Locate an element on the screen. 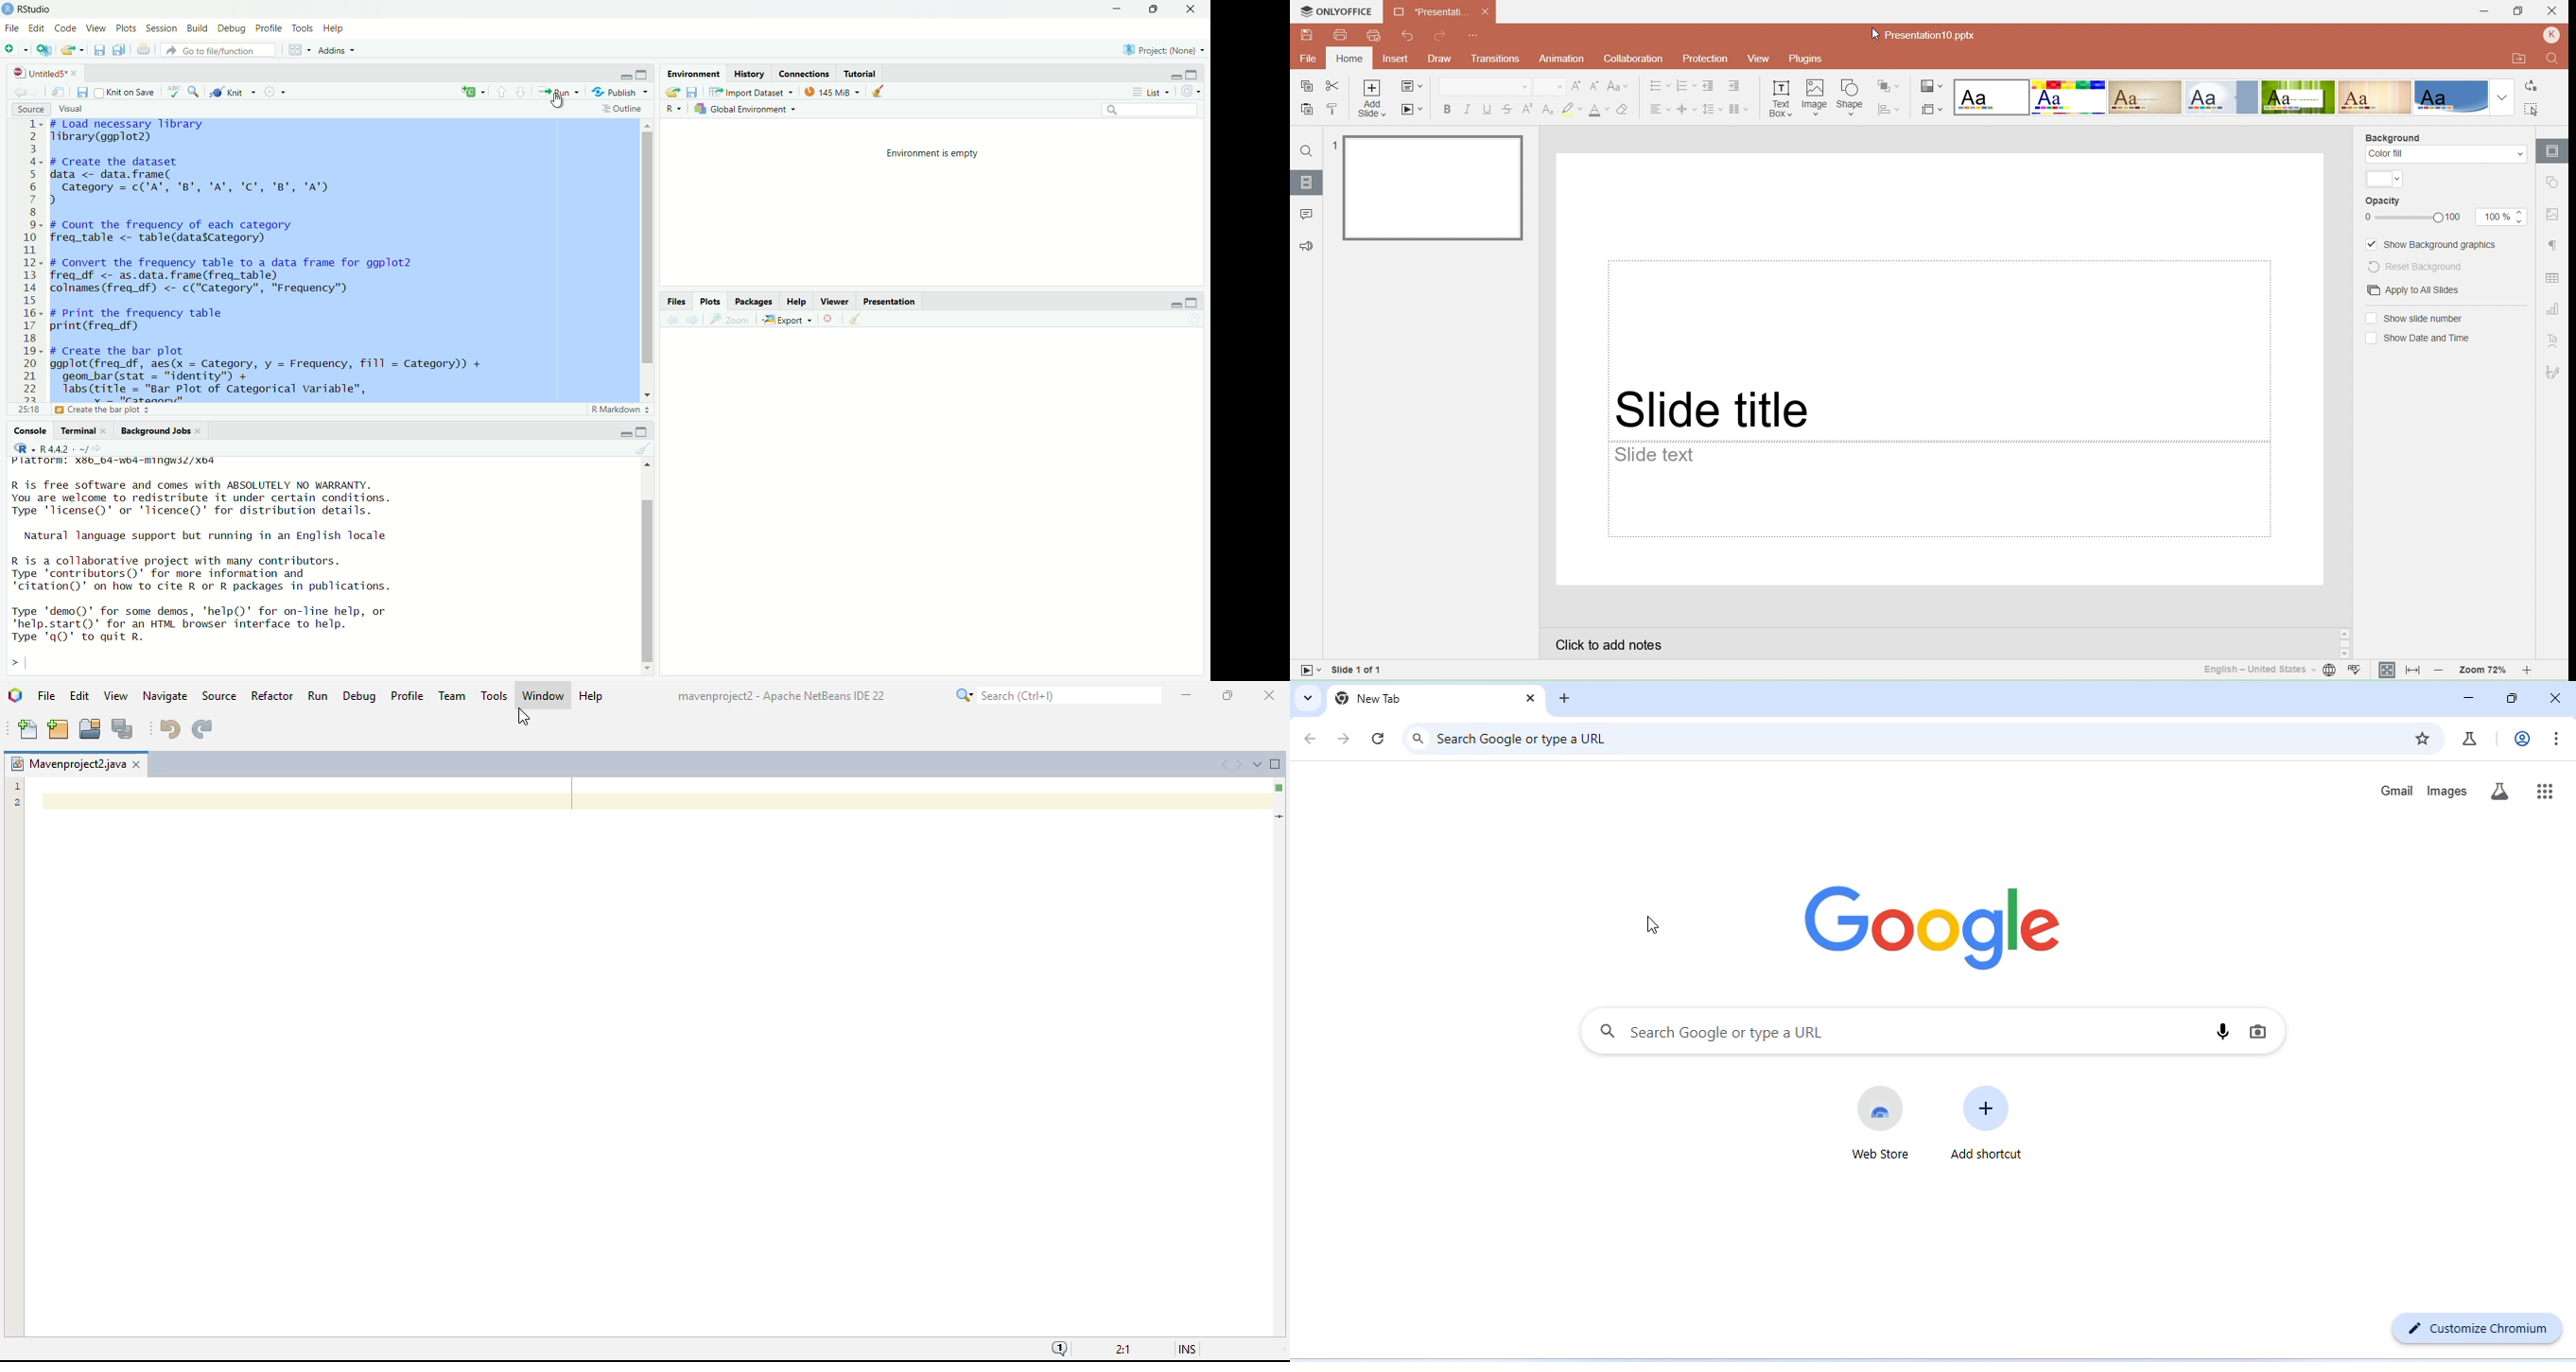 The width and height of the screenshot is (2576, 1372). view is located at coordinates (97, 28).